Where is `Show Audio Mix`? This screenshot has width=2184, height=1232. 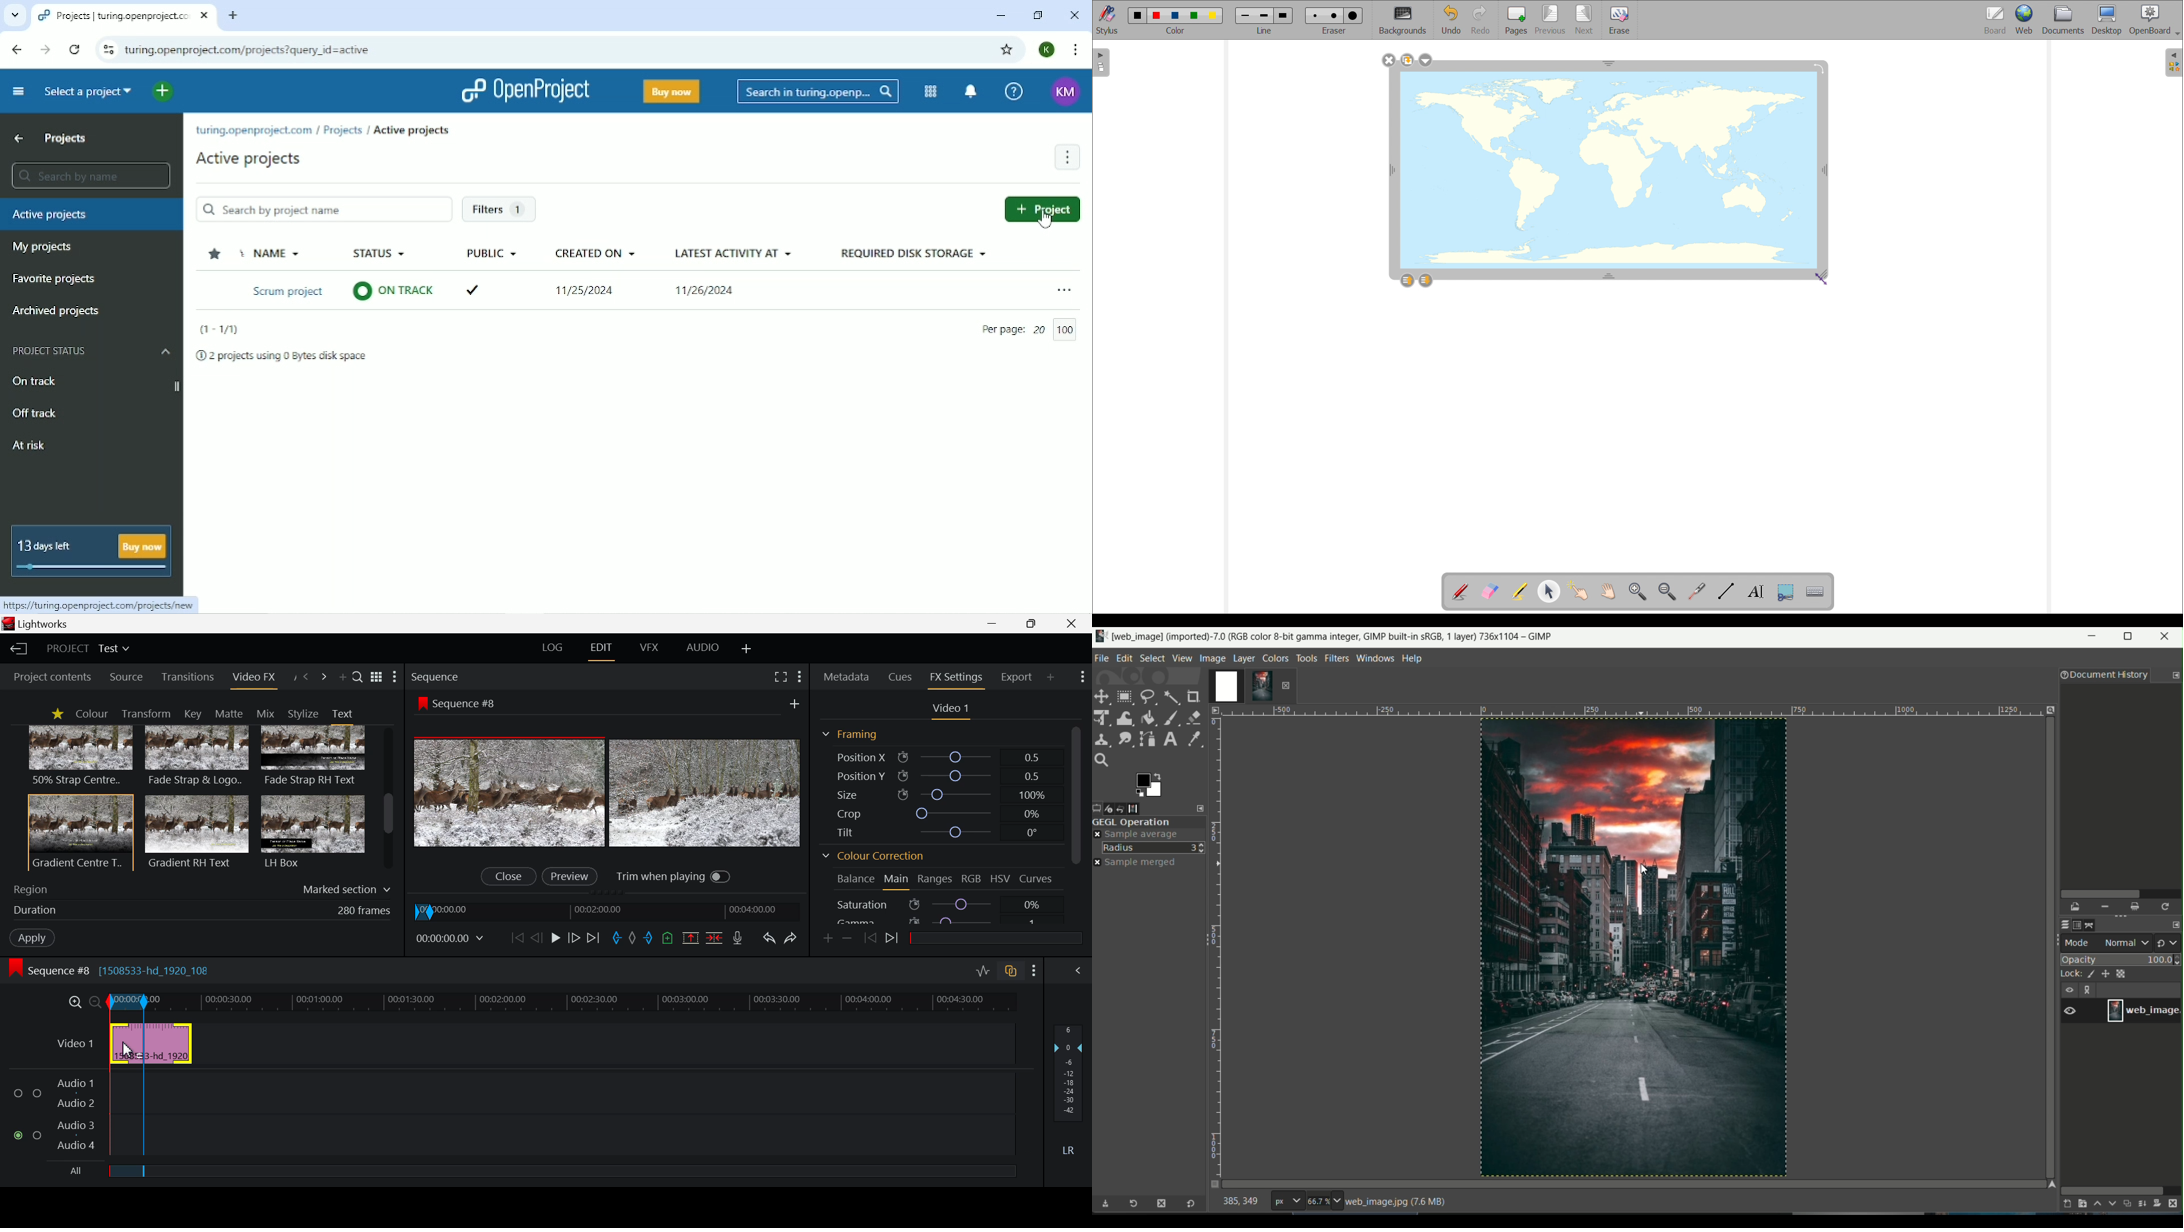
Show Audio Mix is located at coordinates (1081, 971).